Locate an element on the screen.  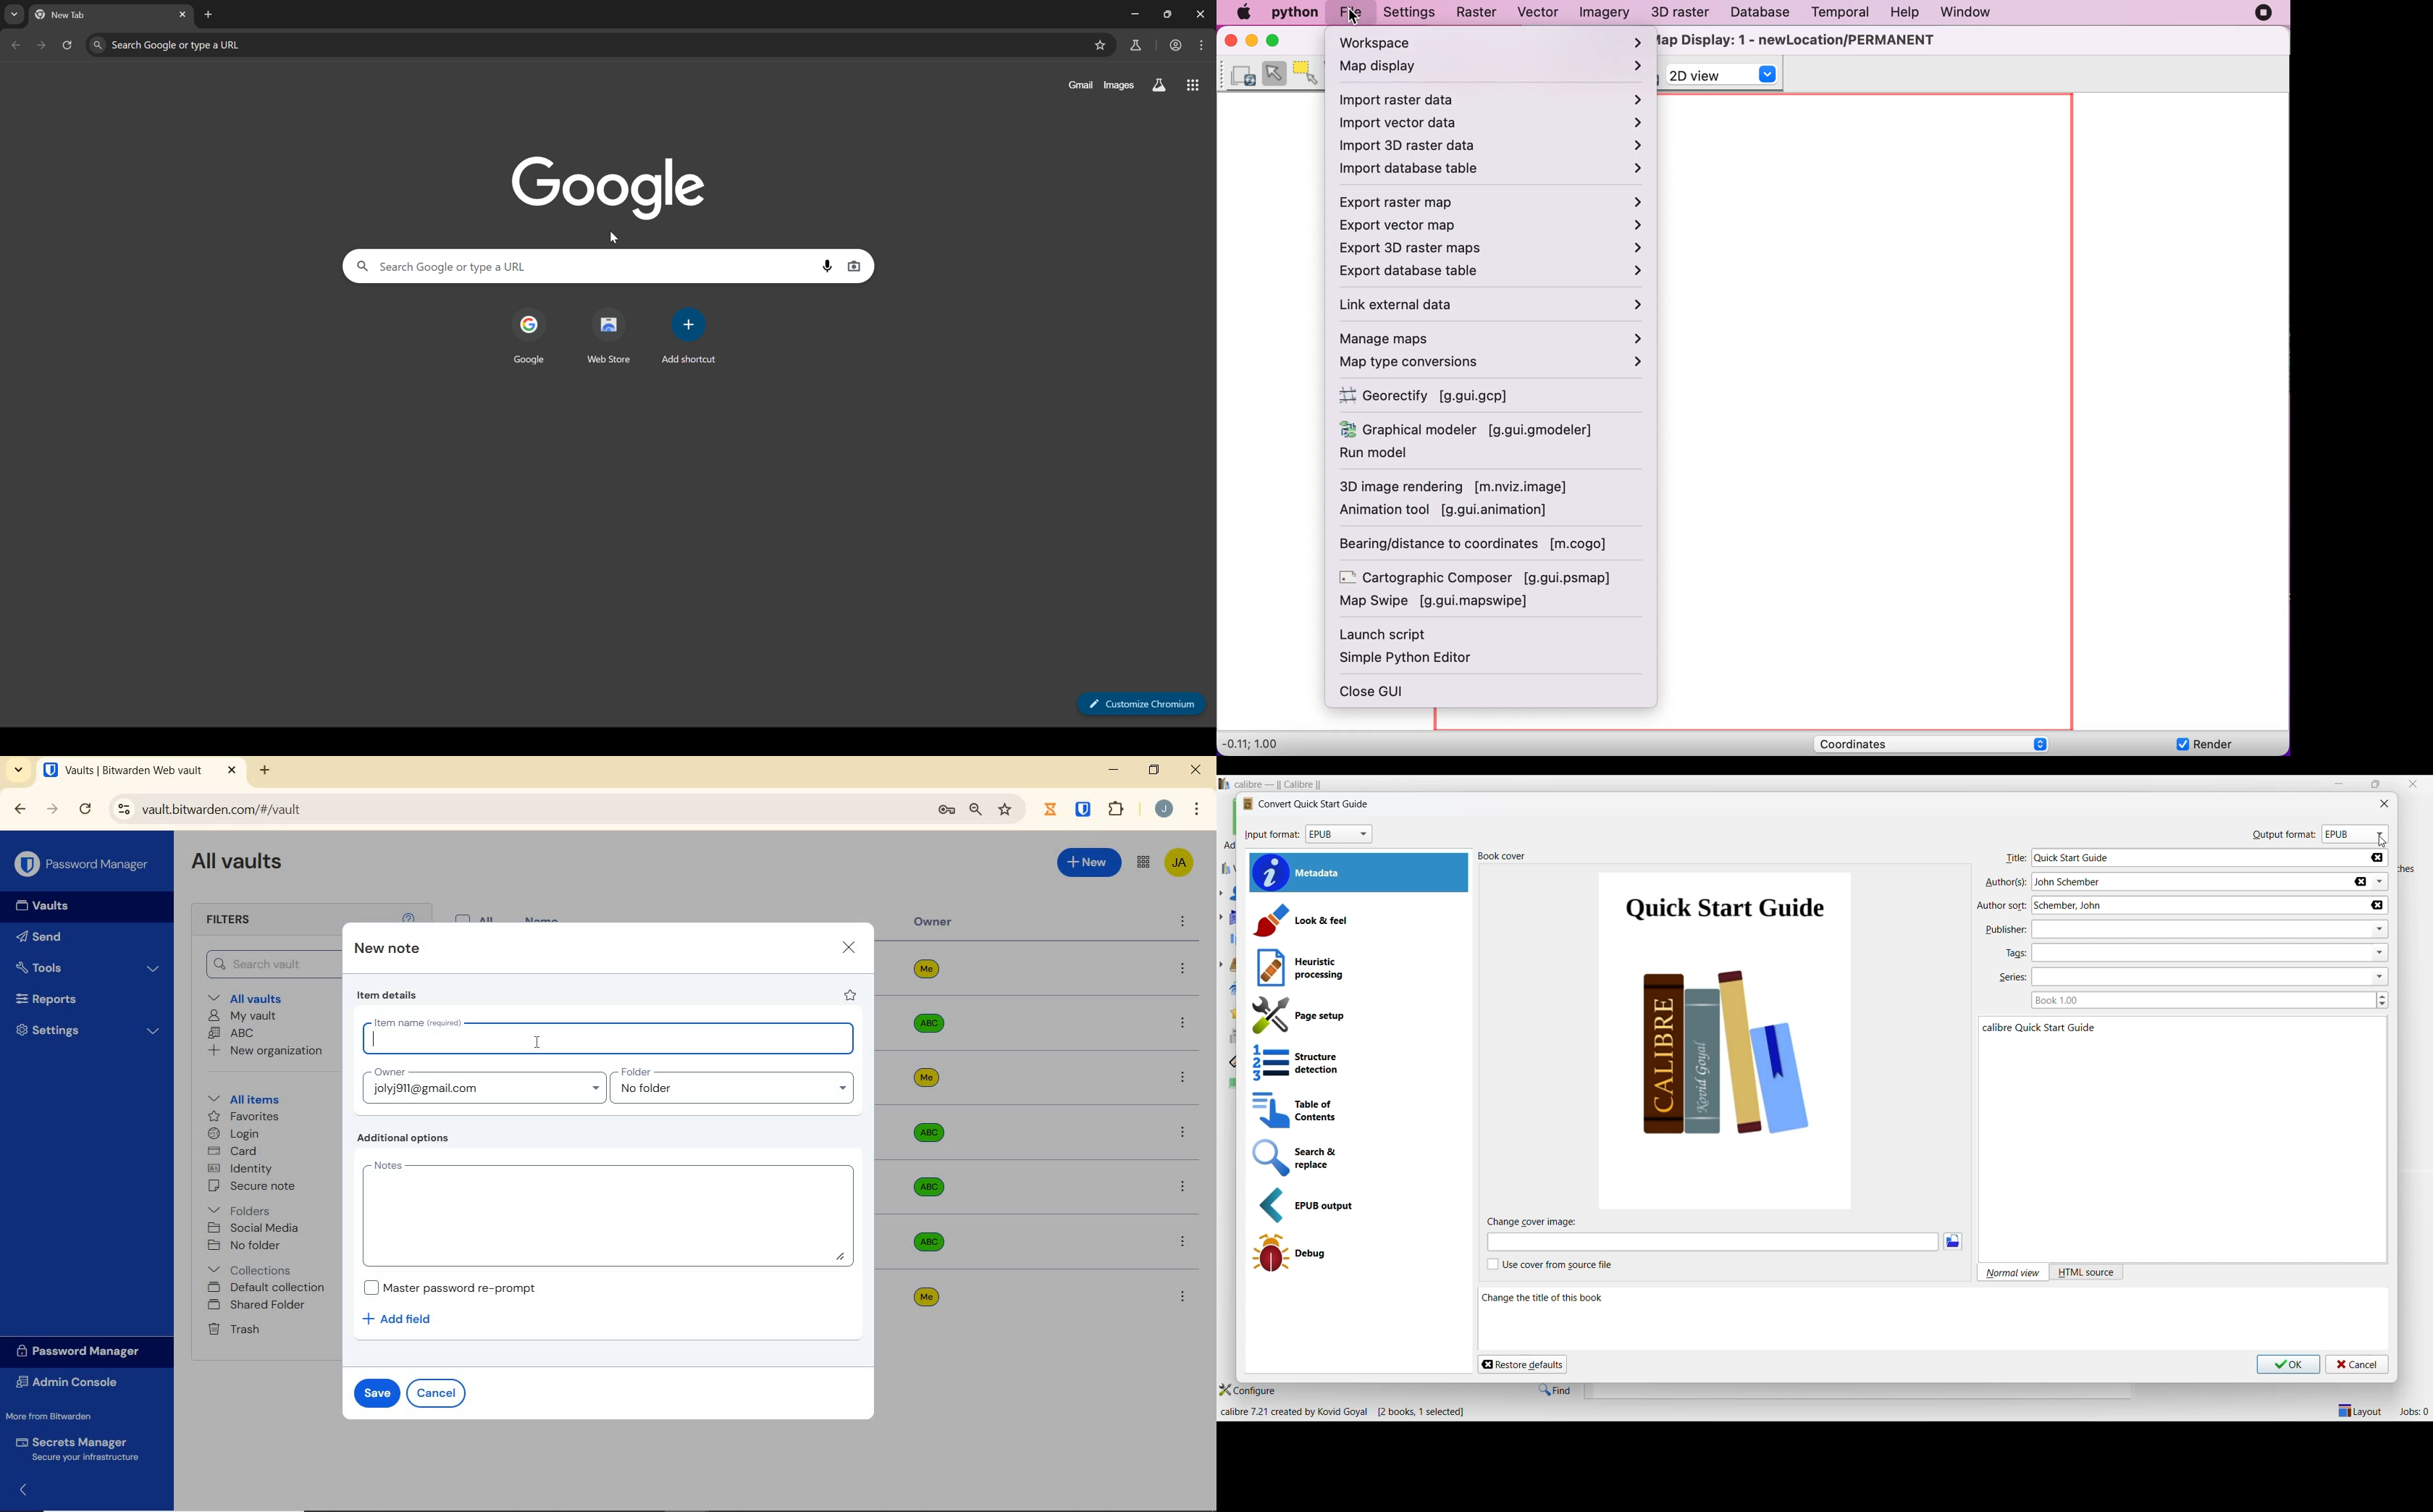
Type in author name is located at coordinates (2199, 906).